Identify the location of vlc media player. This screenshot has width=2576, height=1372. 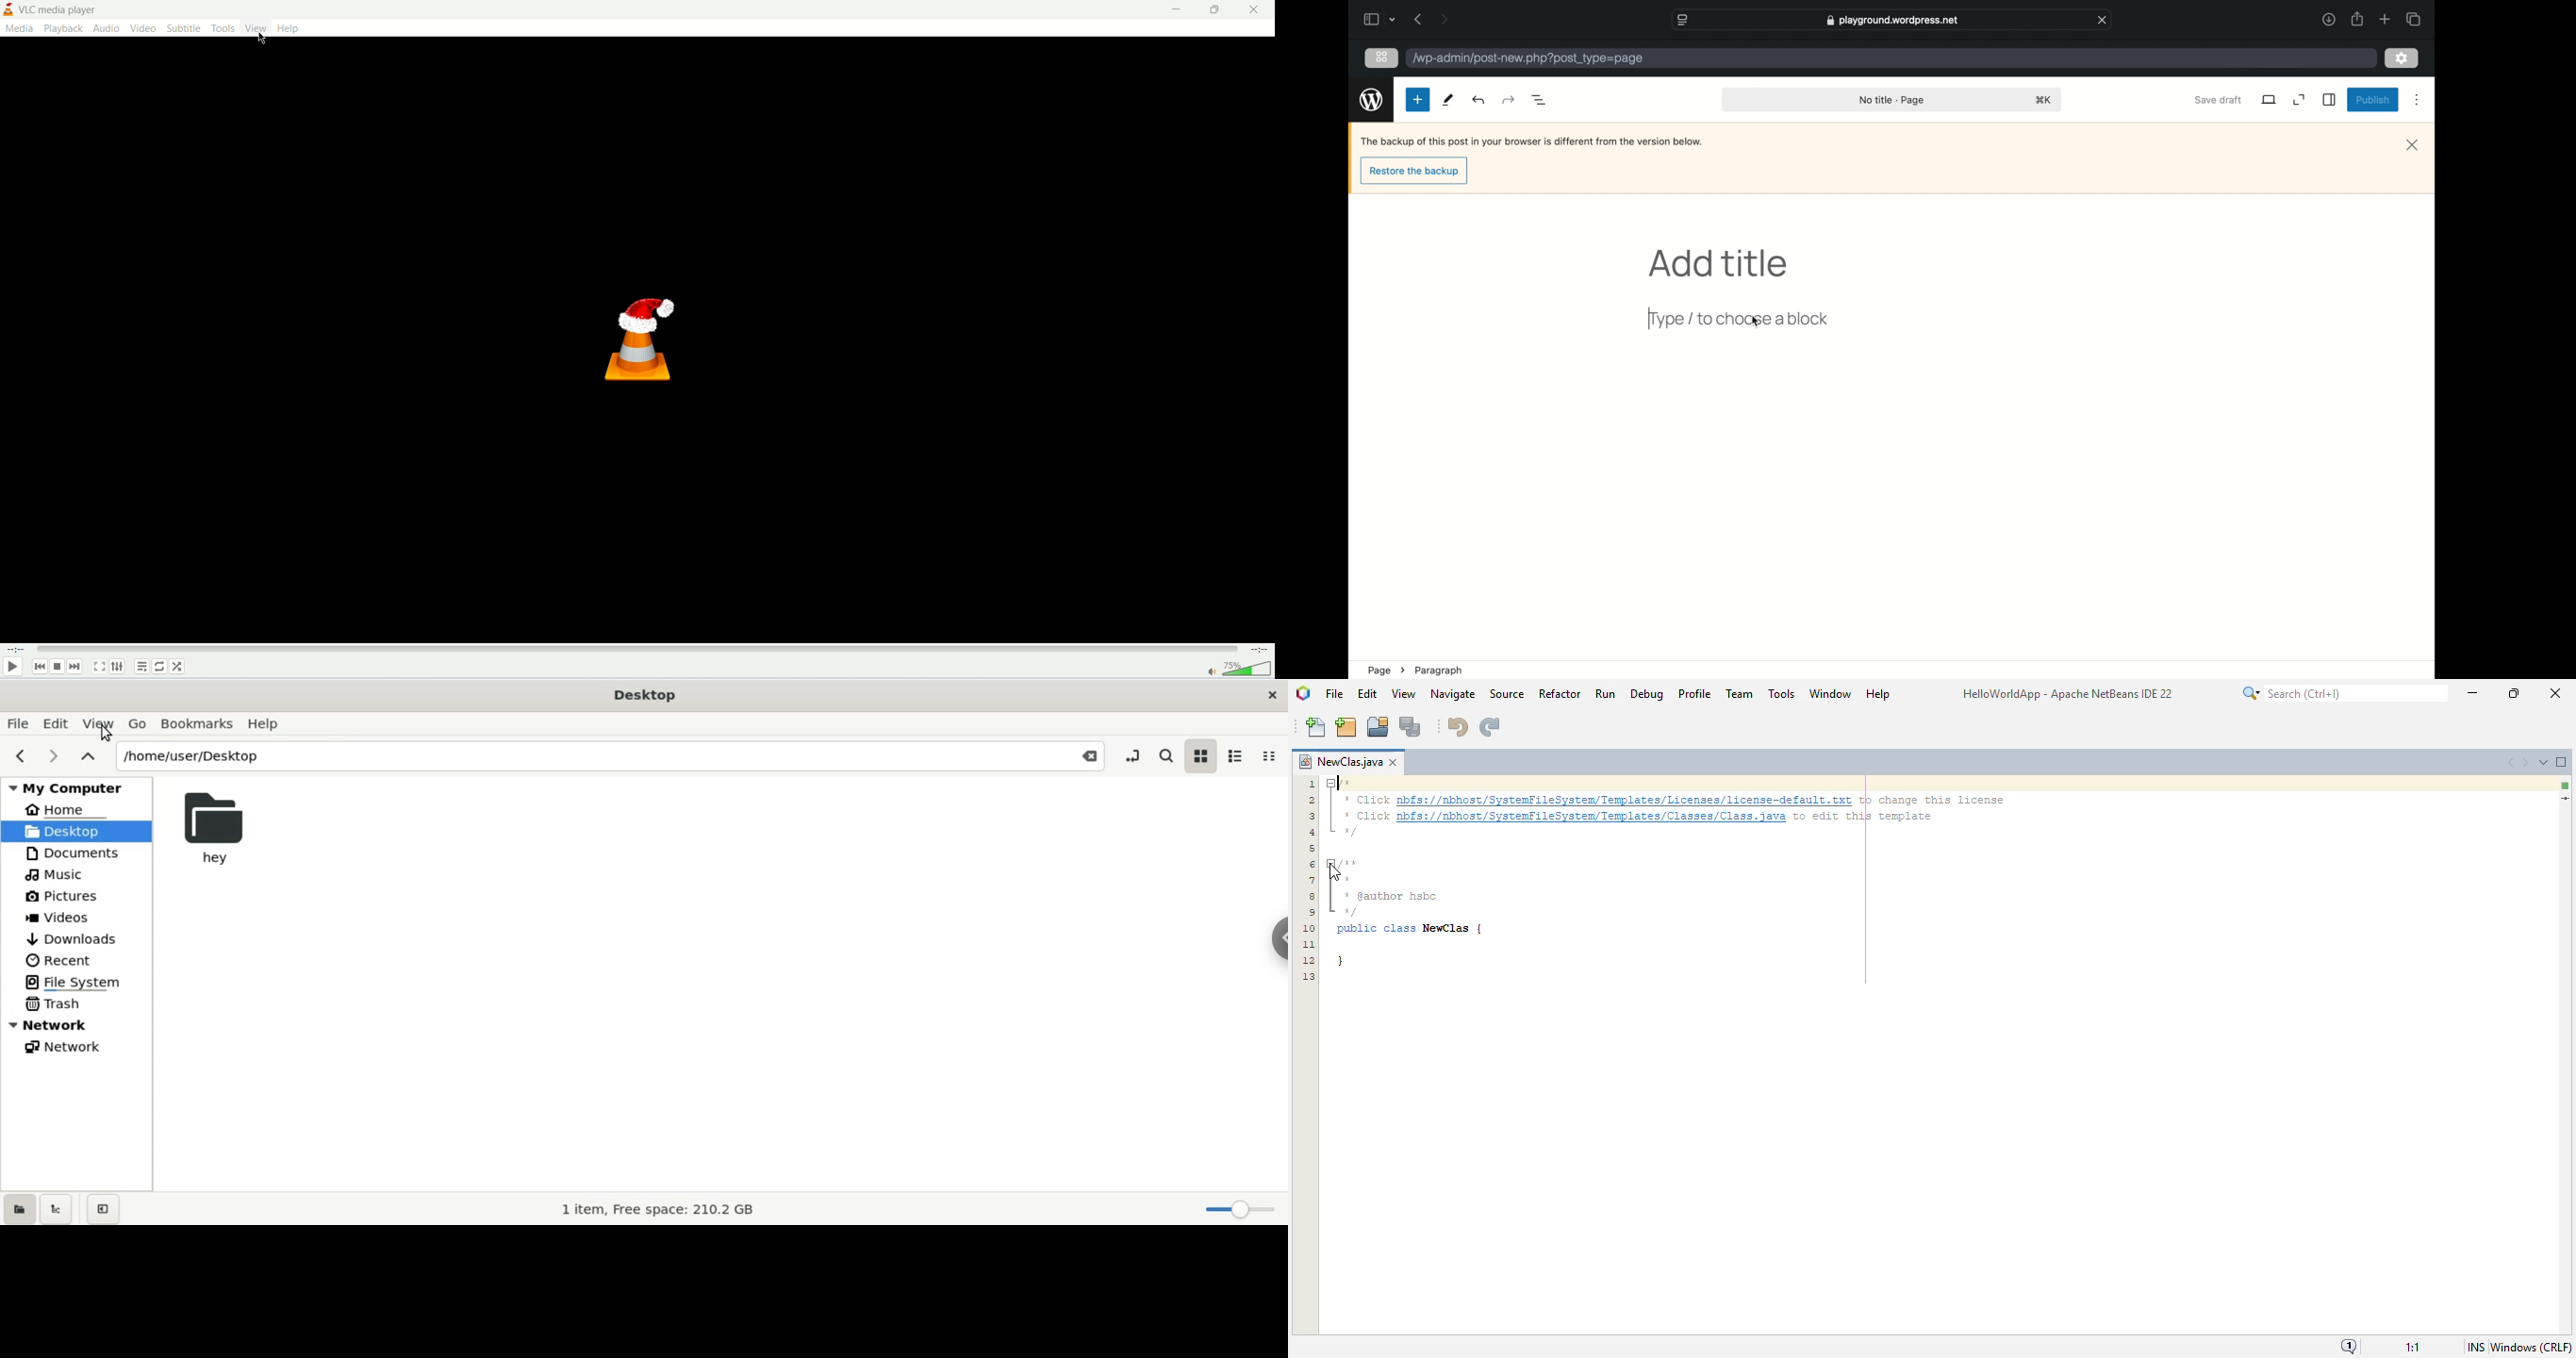
(58, 9).